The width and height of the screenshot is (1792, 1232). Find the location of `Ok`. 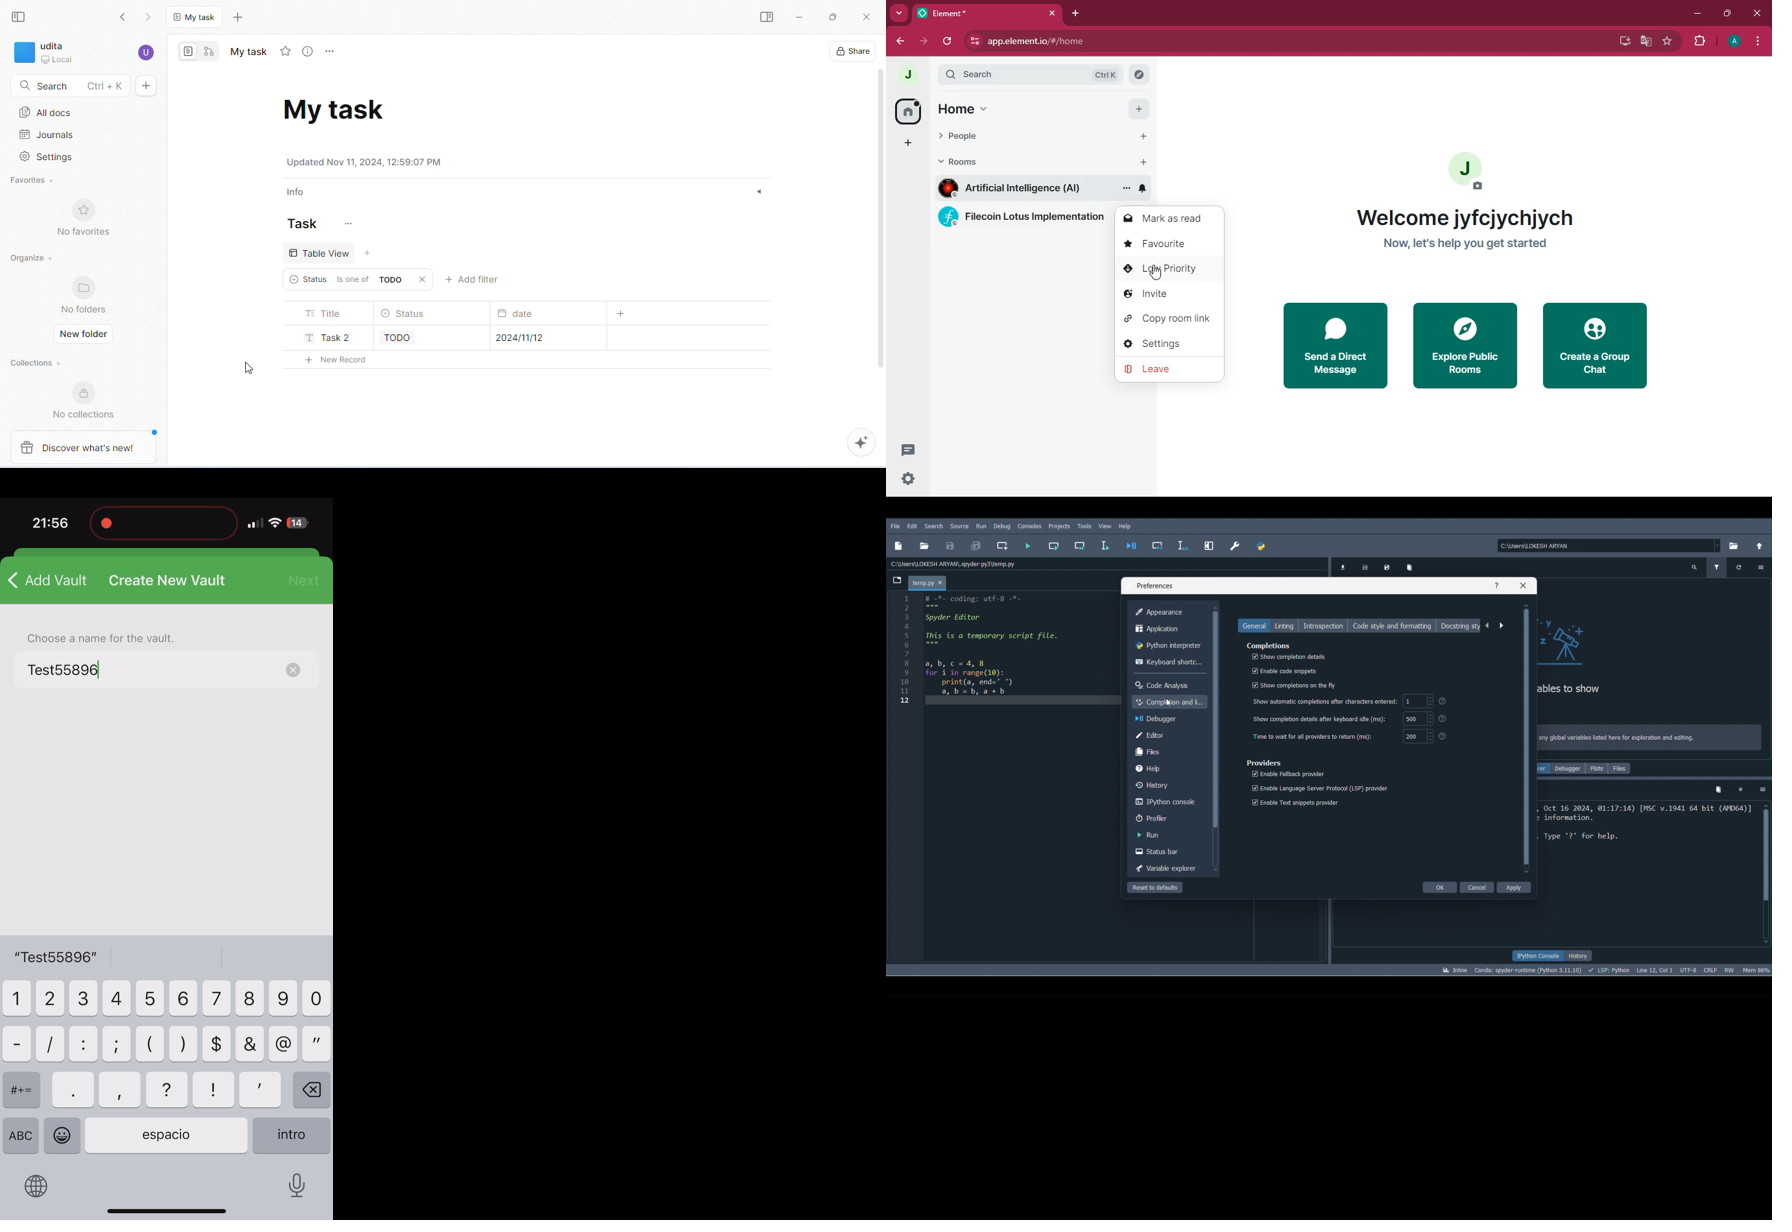

Ok is located at coordinates (1438, 888).